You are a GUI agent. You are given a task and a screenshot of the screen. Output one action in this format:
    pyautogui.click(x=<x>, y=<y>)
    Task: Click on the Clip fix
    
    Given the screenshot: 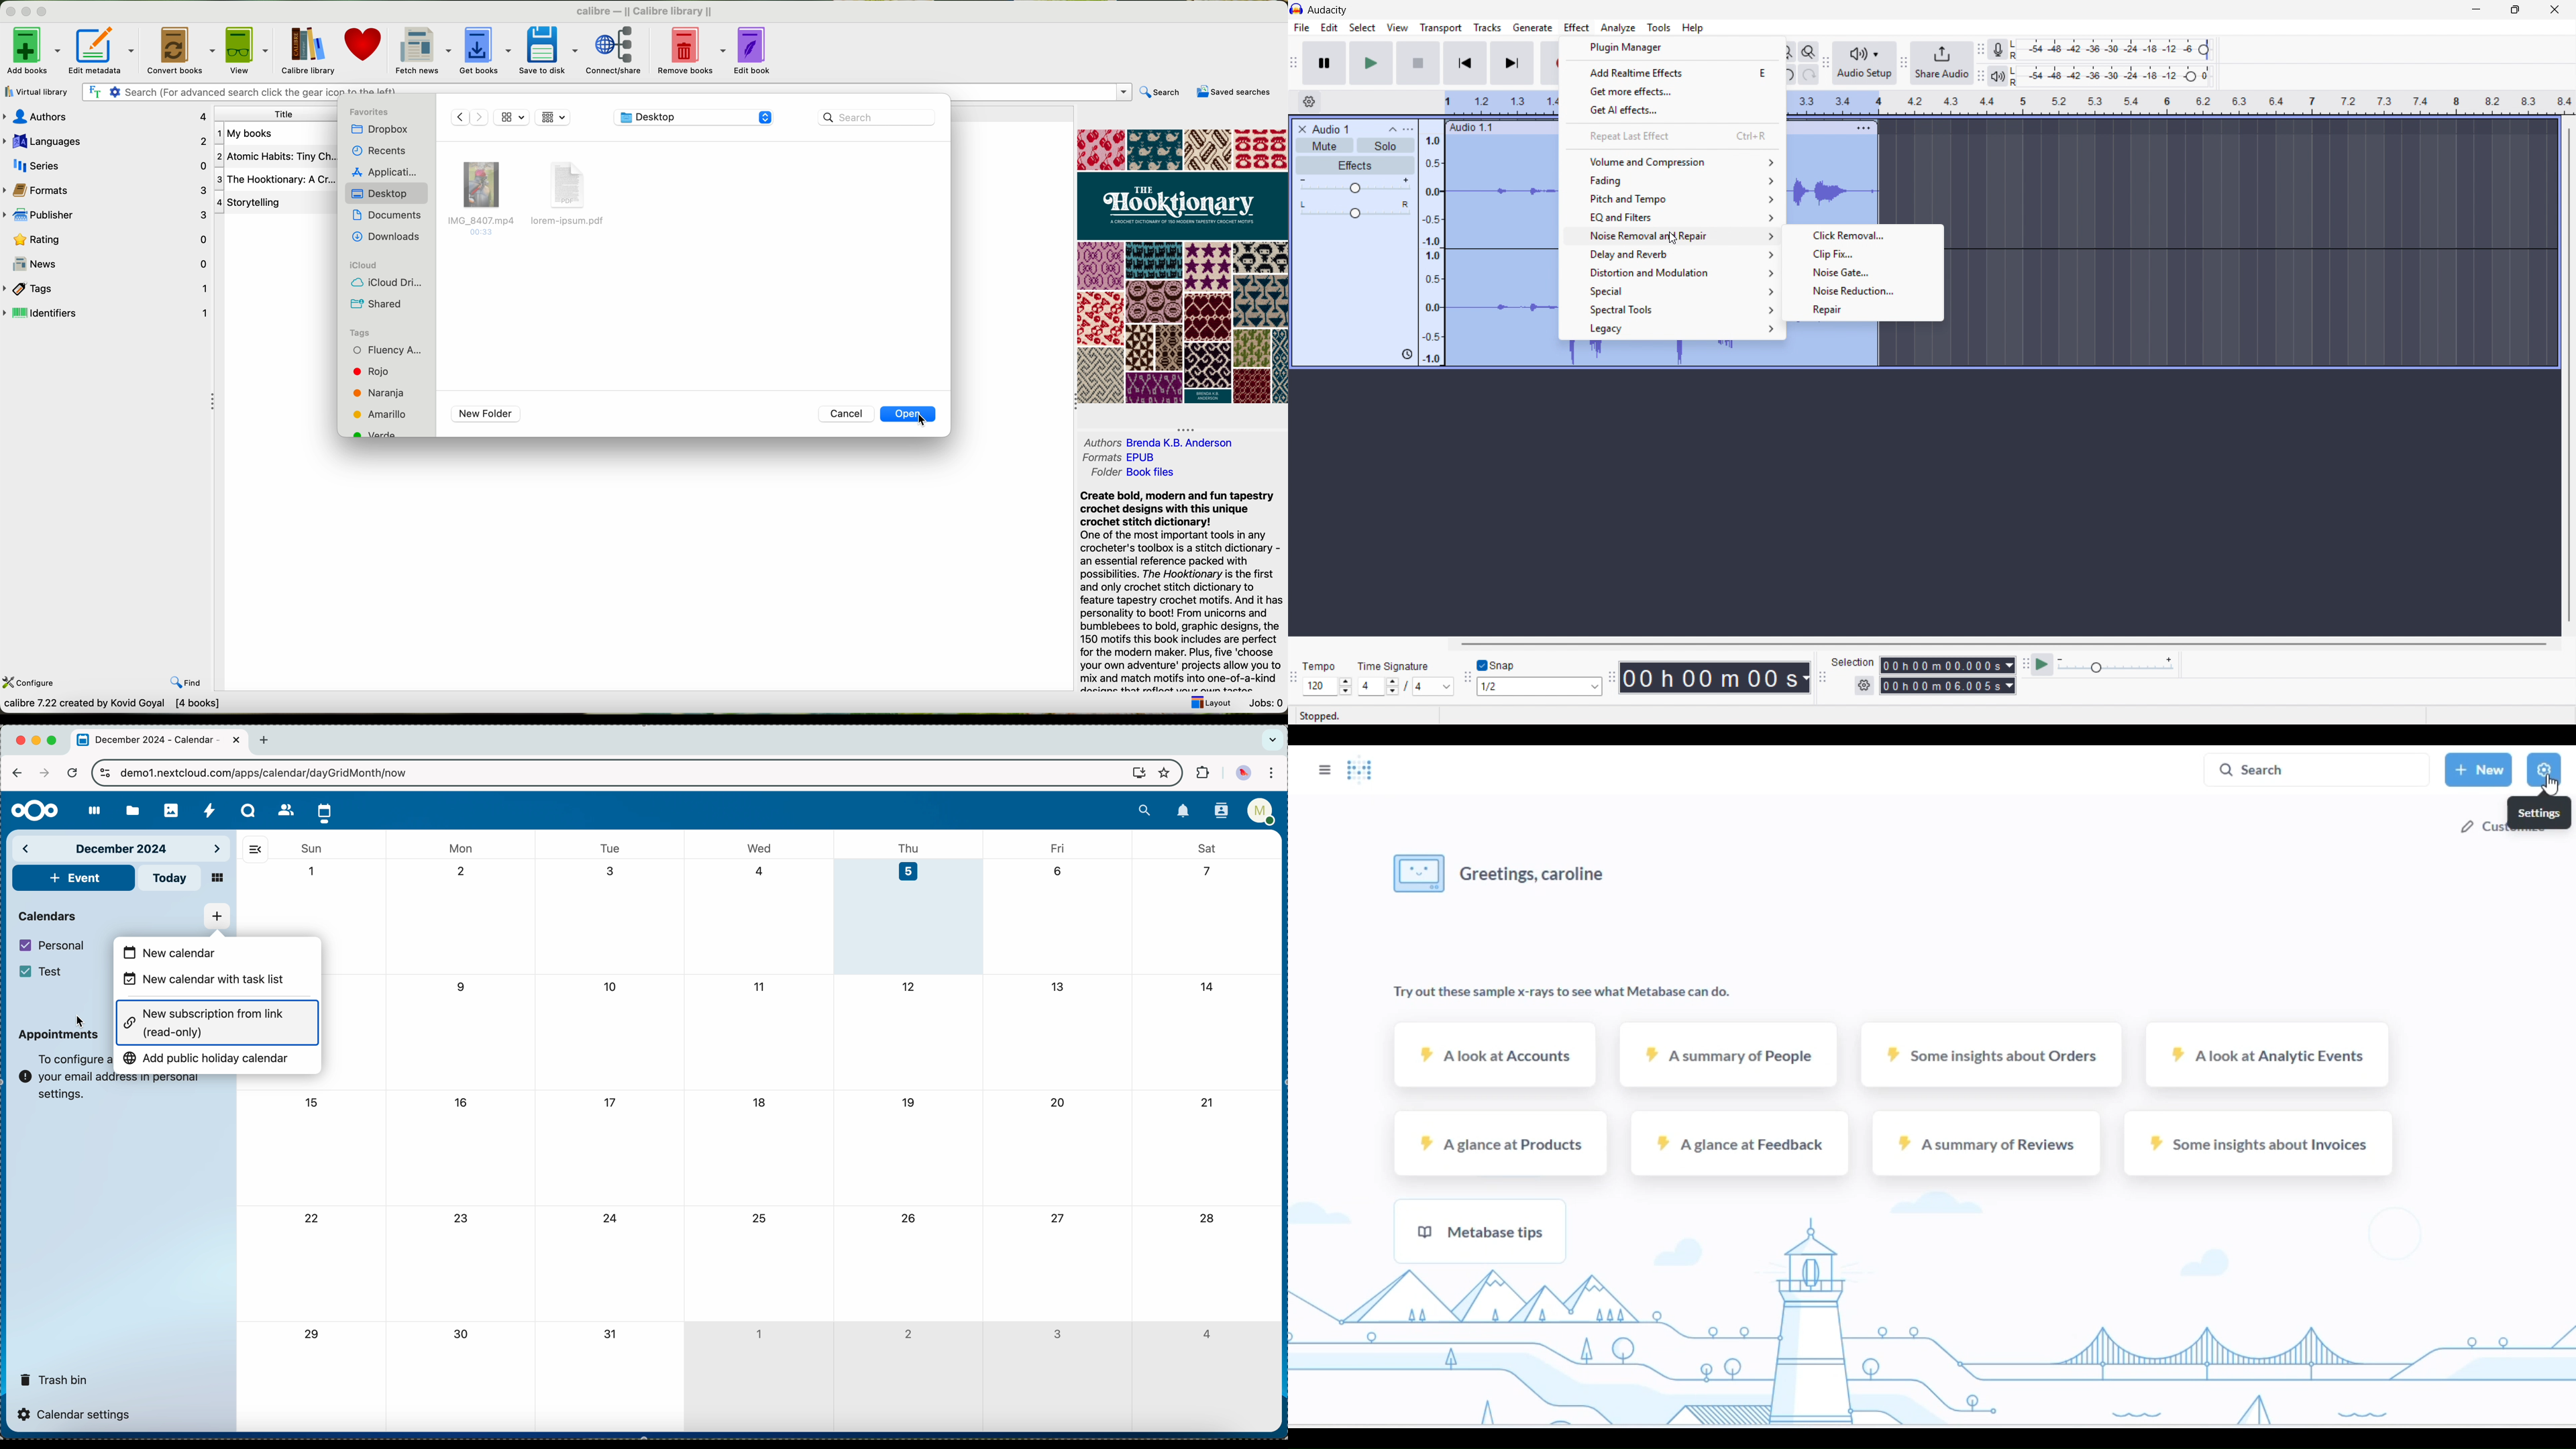 What is the action you would take?
    pyautogui.click(x=1862, y=252)
    